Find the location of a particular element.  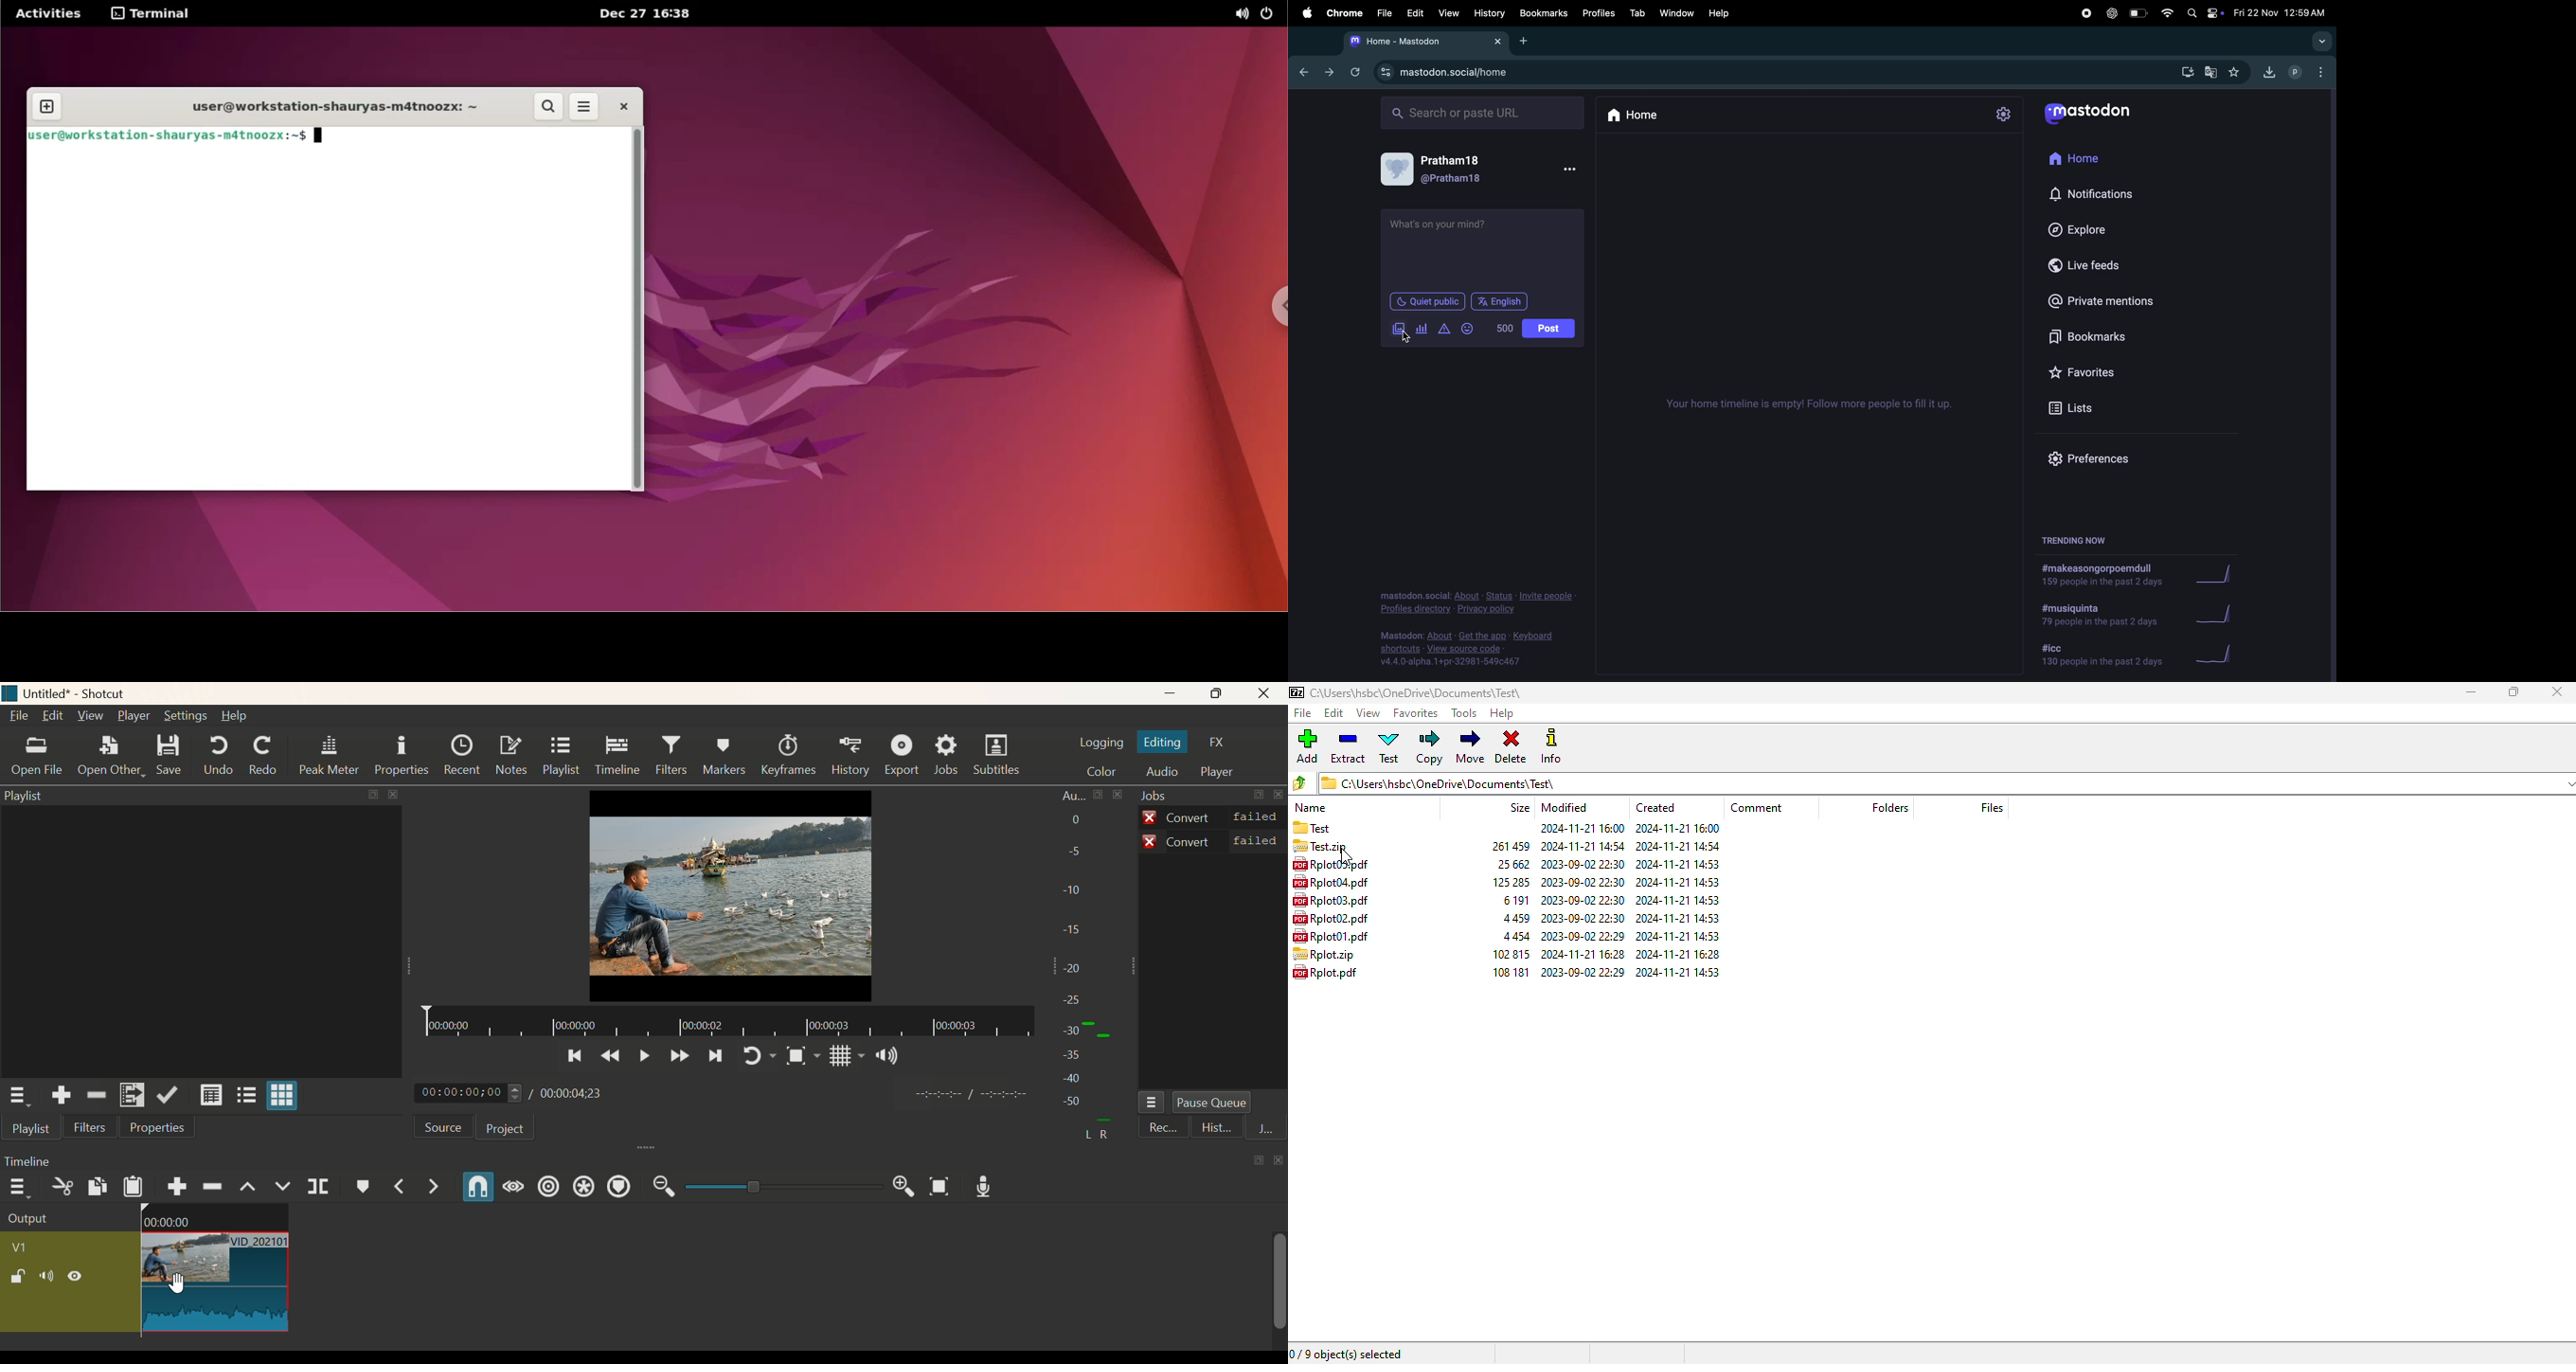

user@workstation-shauryas-m4tnoozx: ~$ is located at coordinates (180, 136).